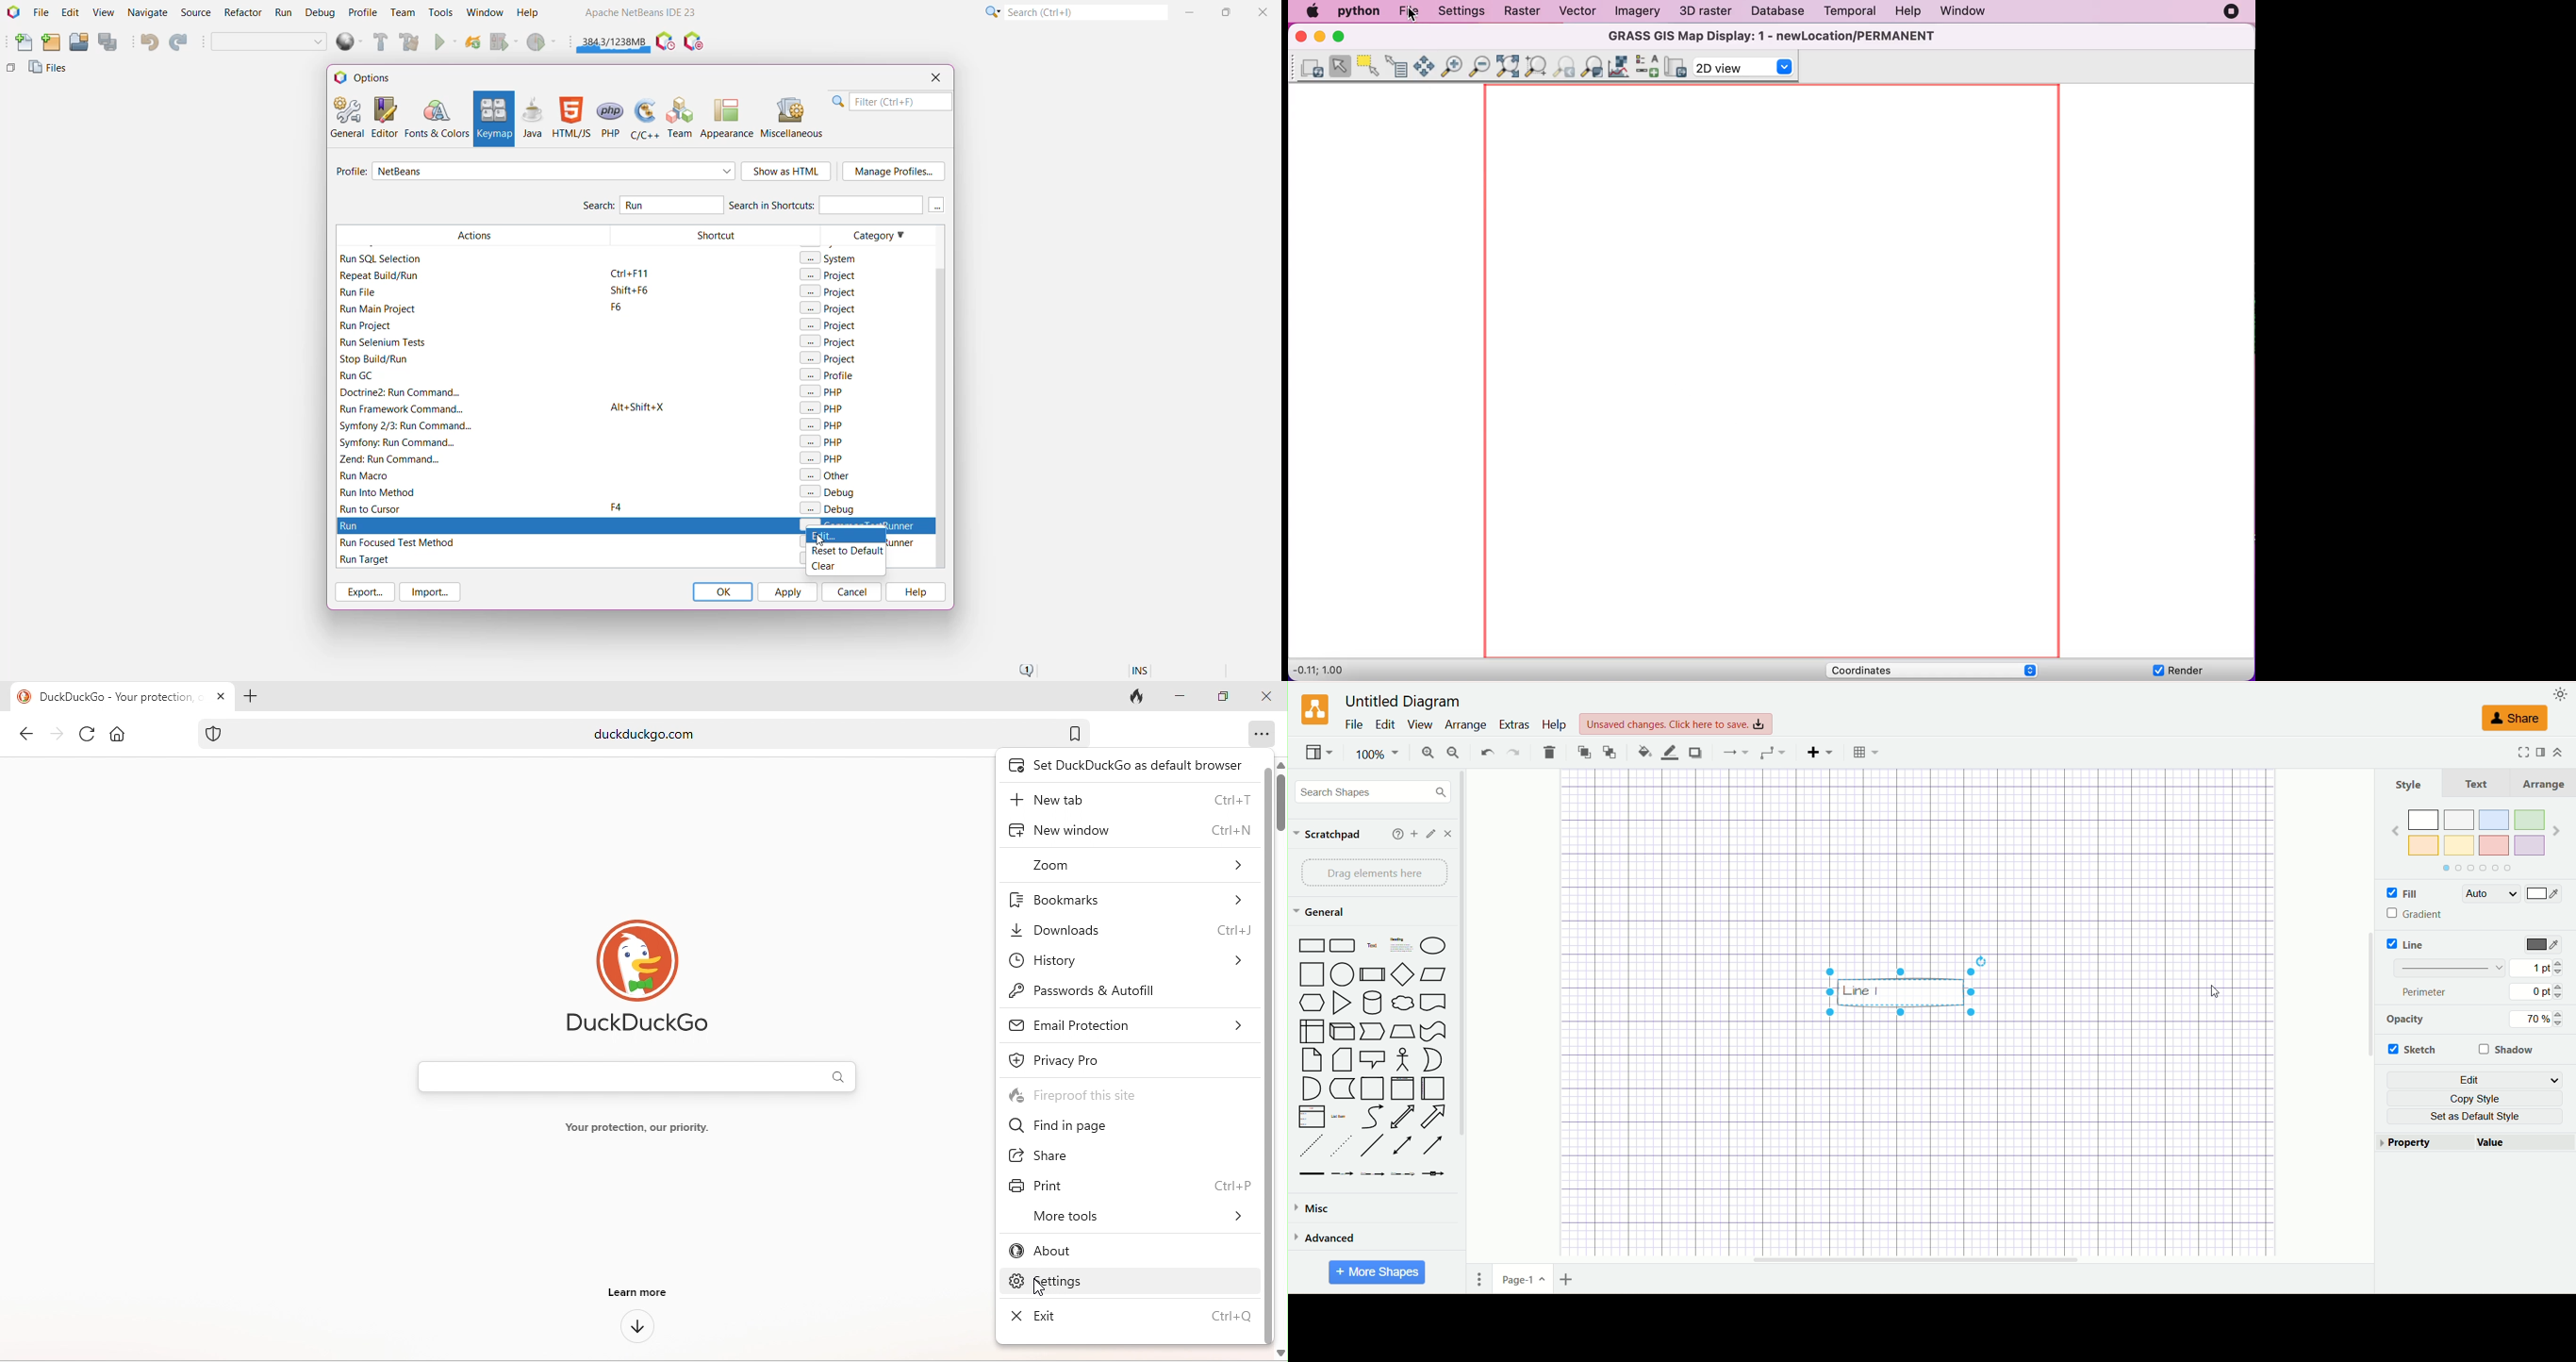 This screenshot has height=1372, width=2576. I want to click on Cube, so click(1344, 1032).